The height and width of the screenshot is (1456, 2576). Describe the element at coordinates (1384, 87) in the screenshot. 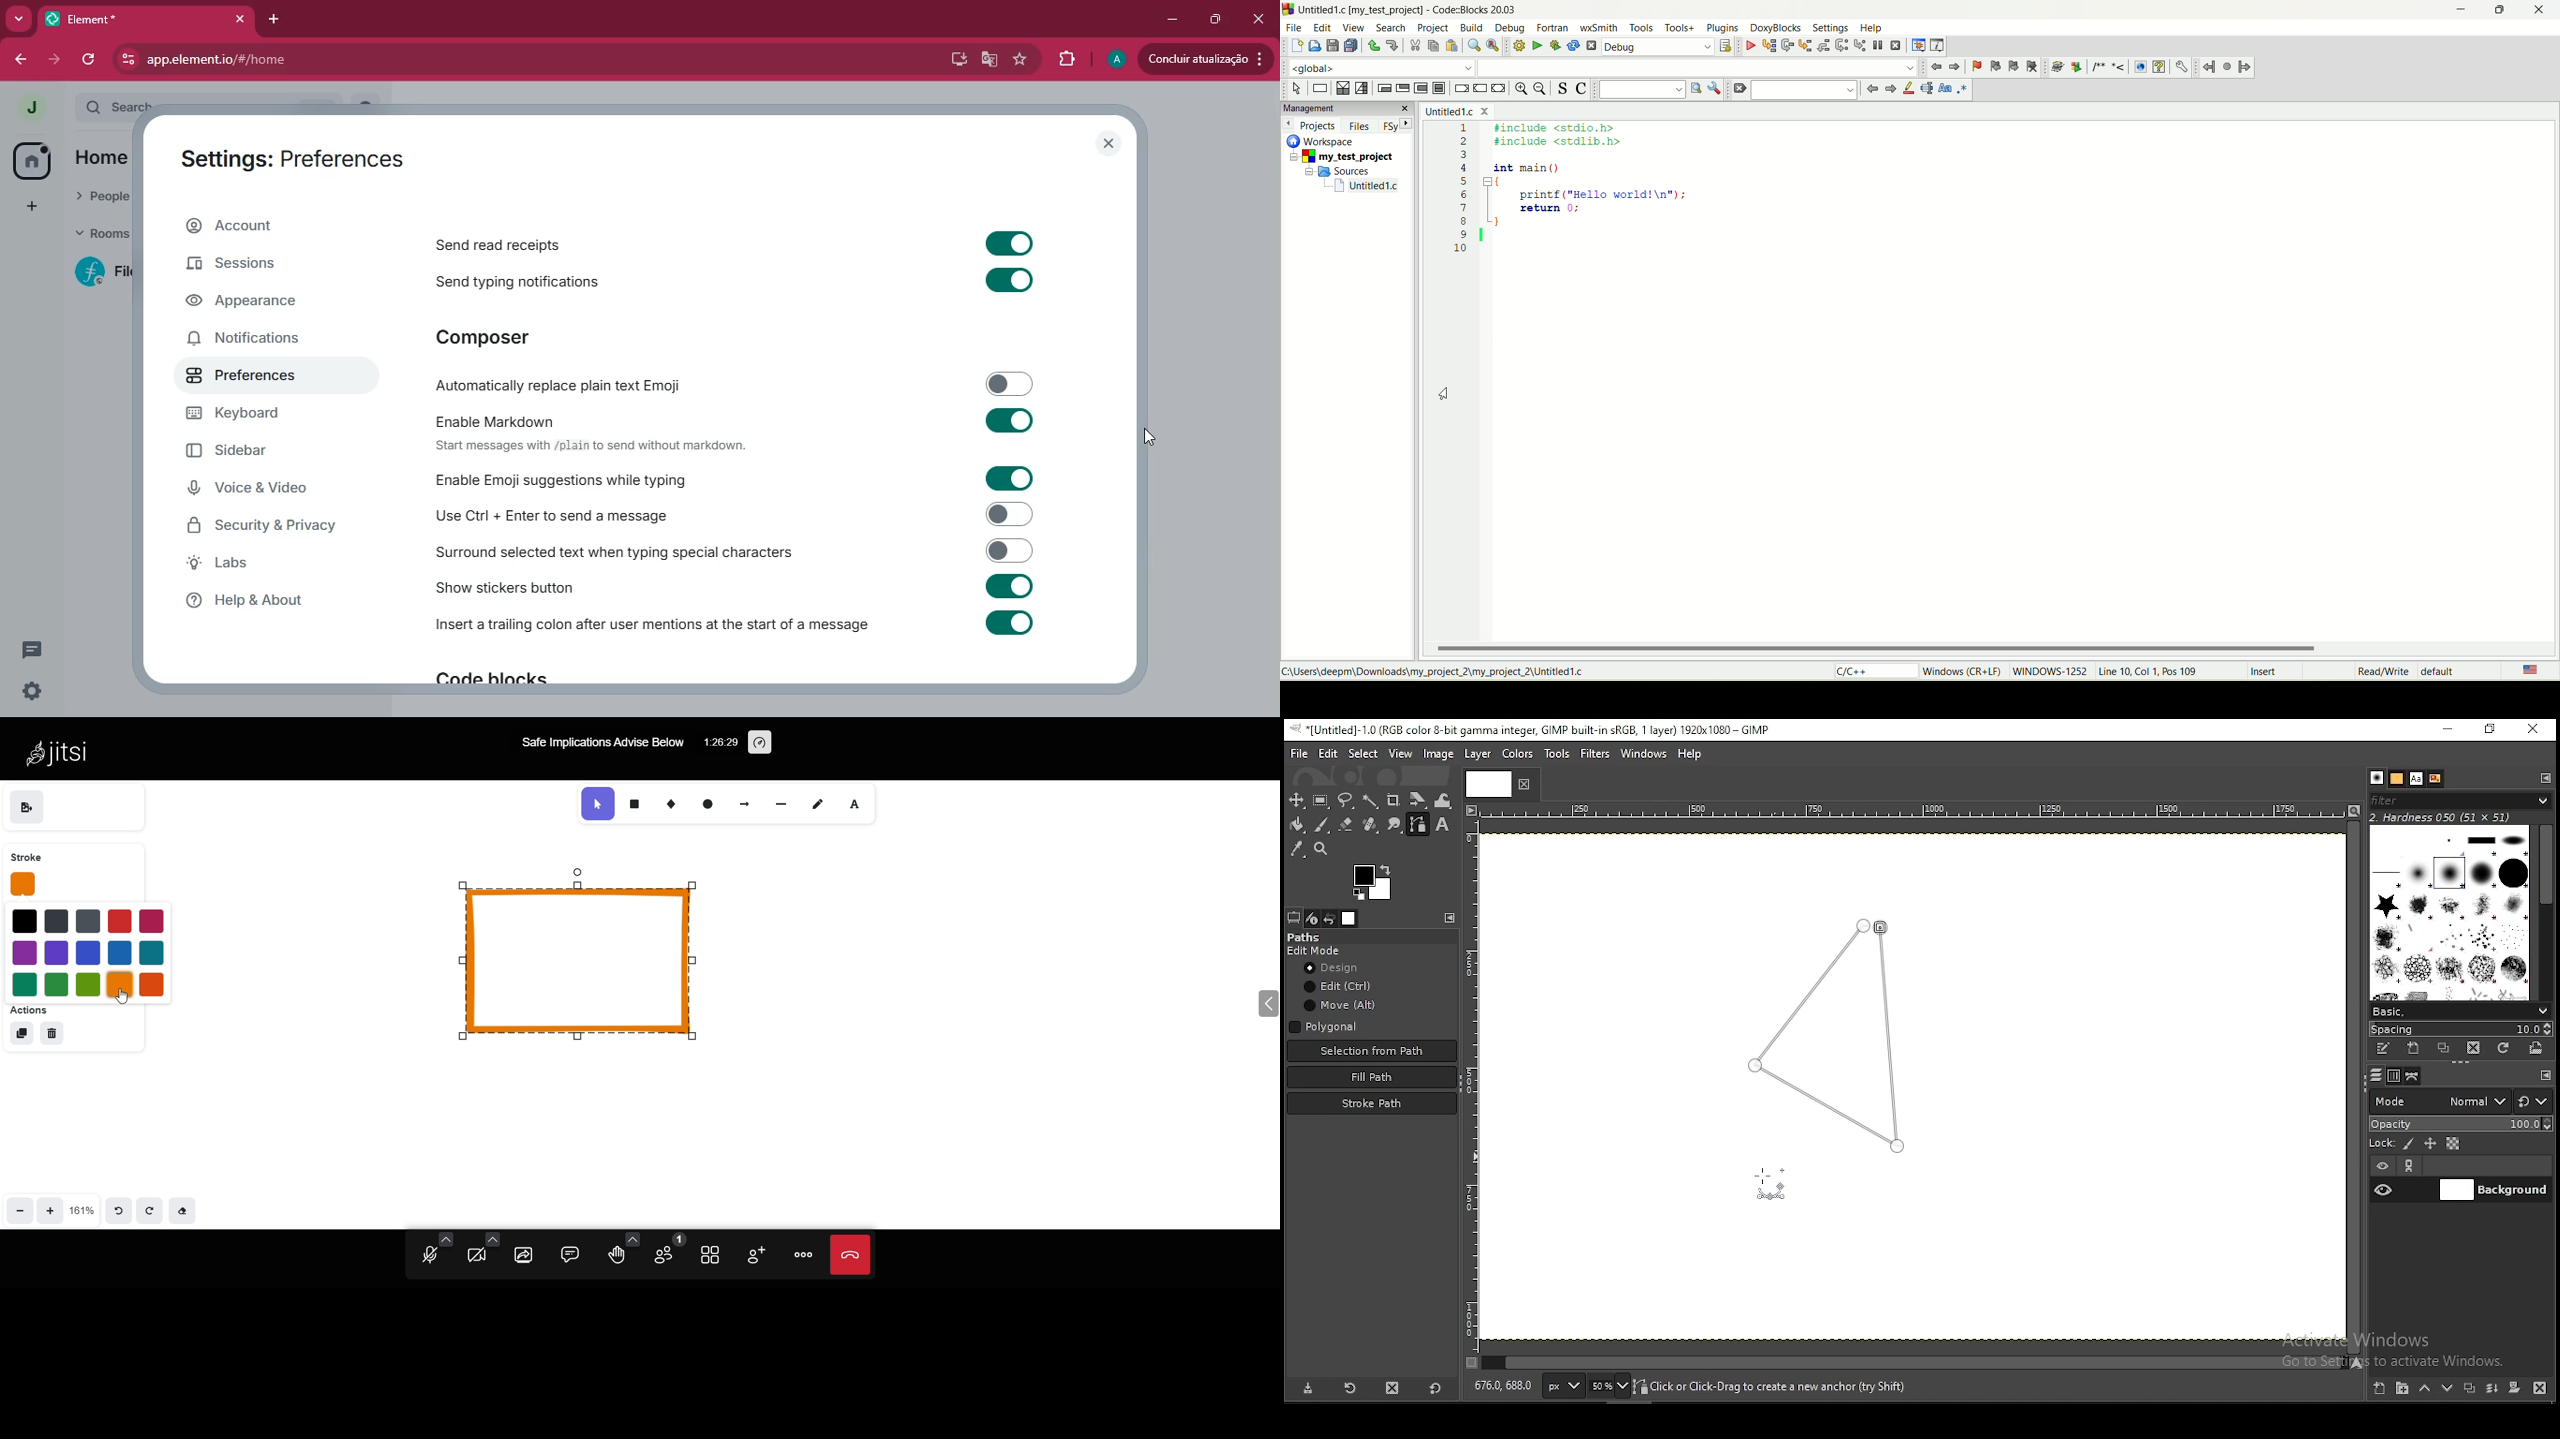

I see `entry condition loop` at that location.